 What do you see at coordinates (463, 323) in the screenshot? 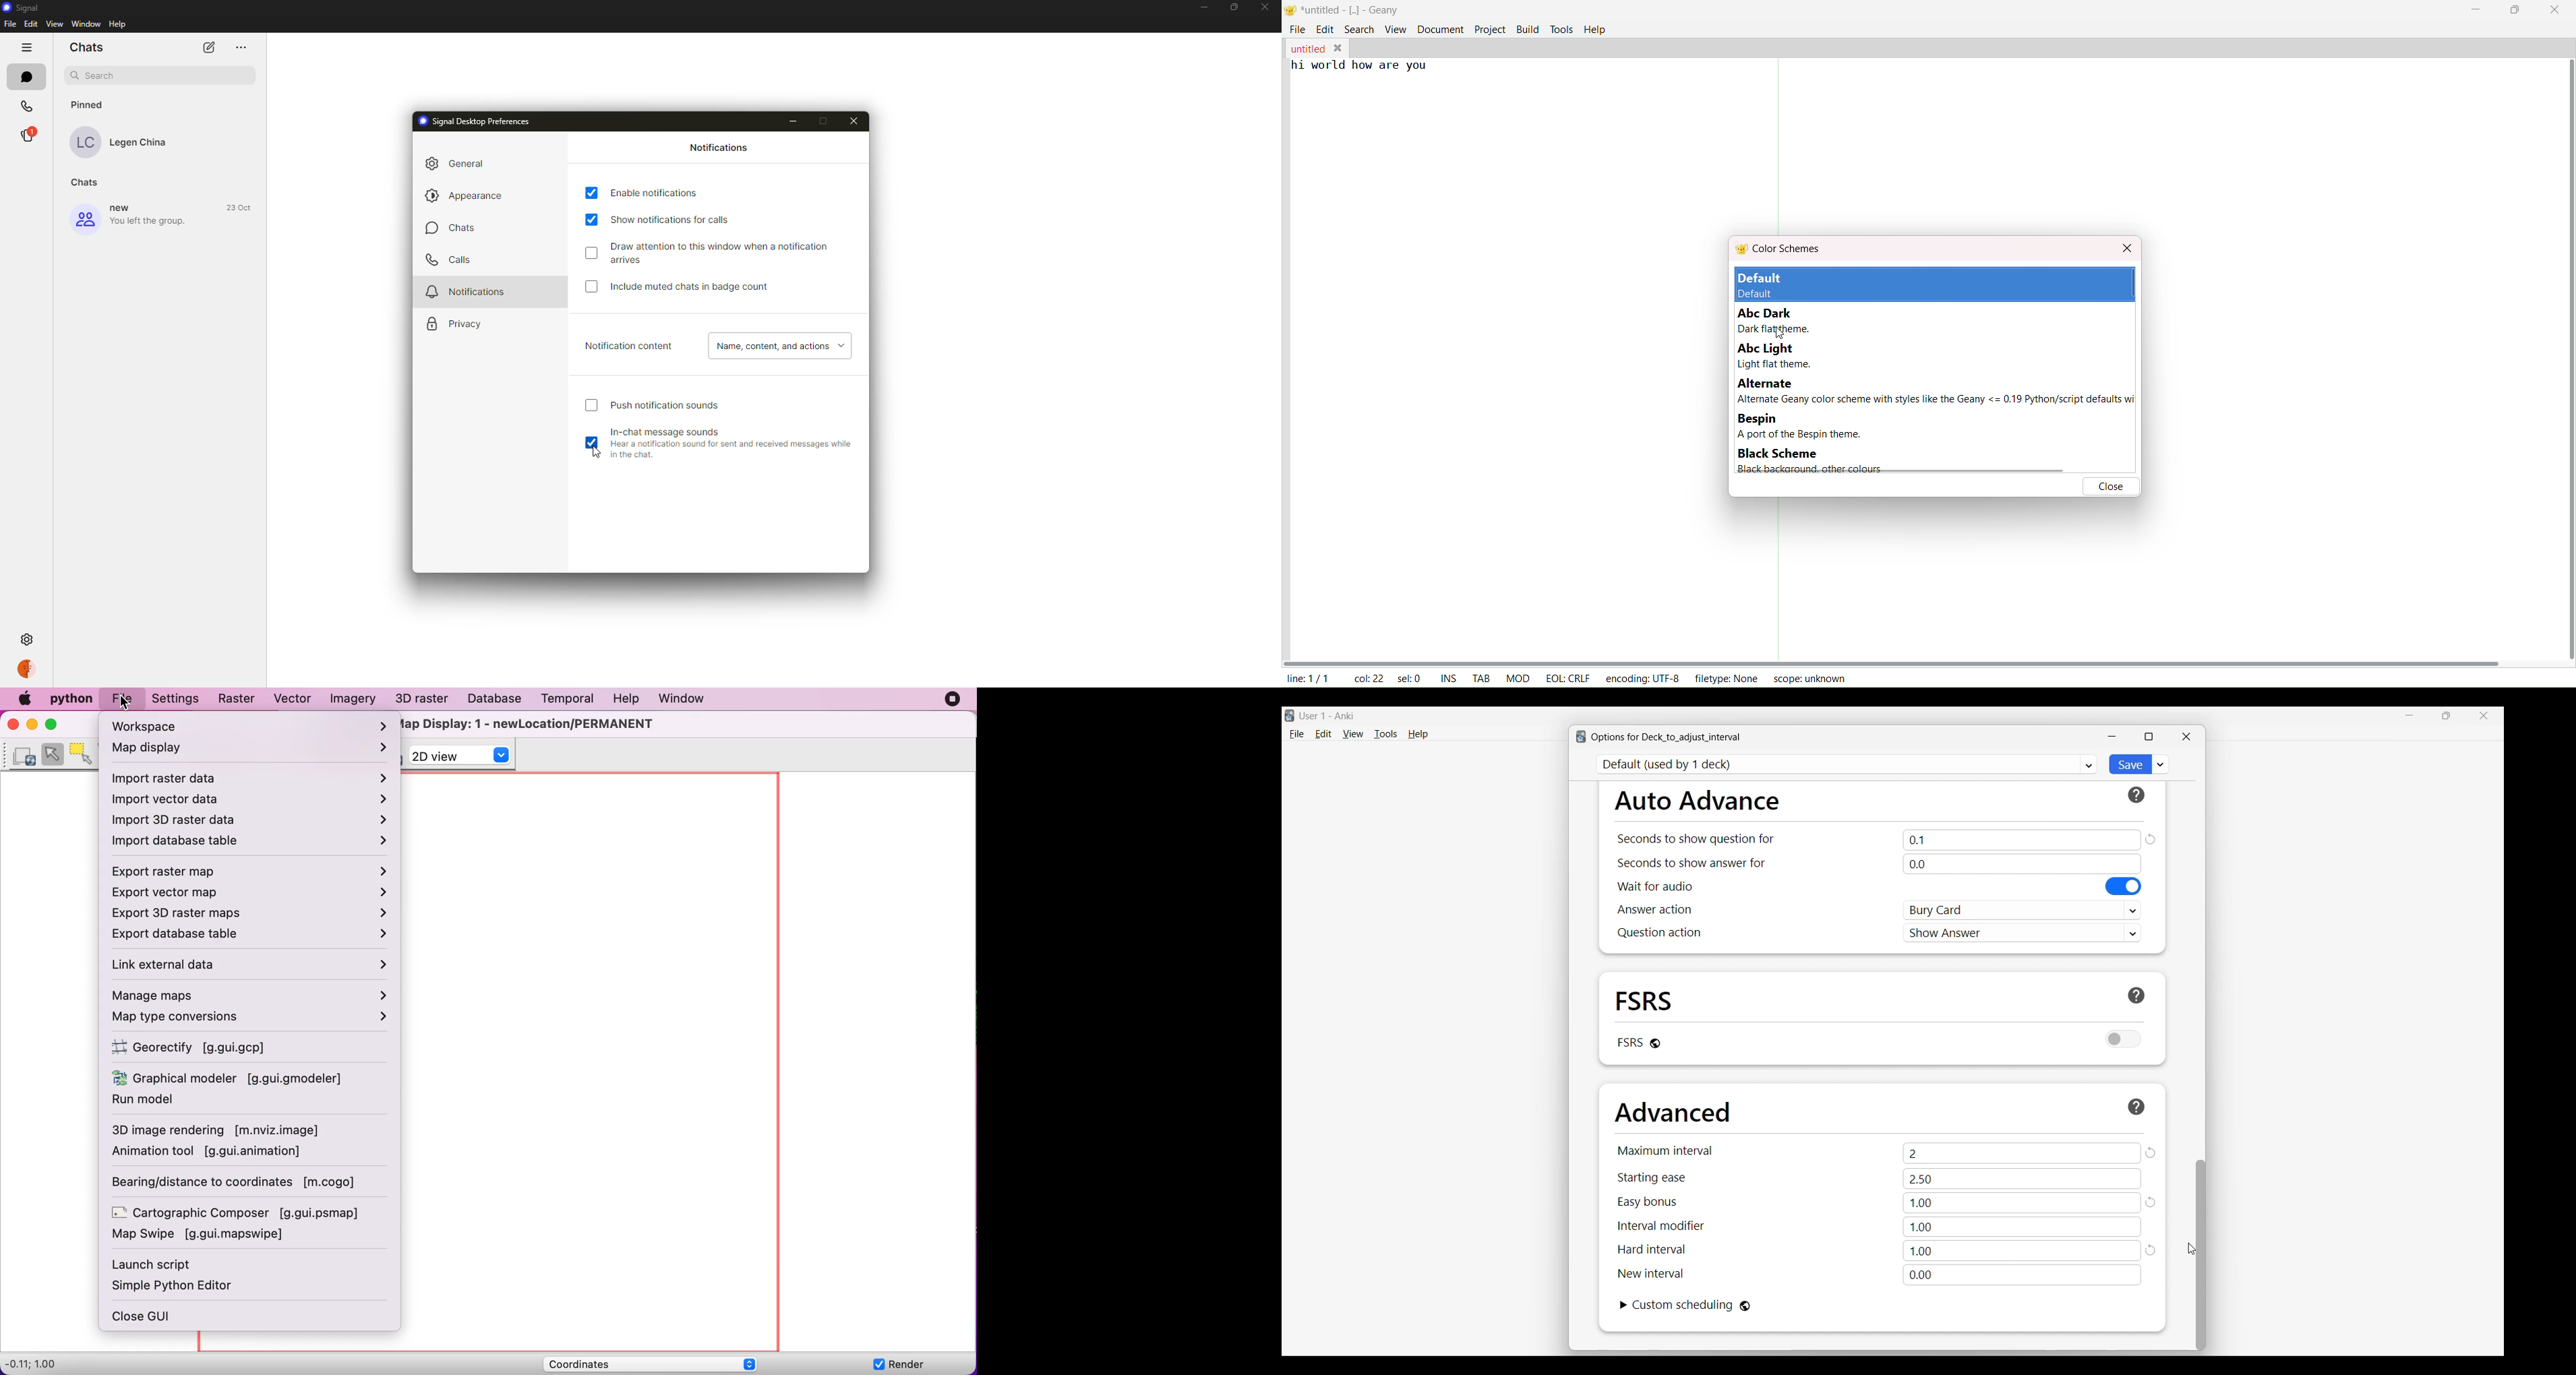
I see `privacy` at bounding box center [463, 323].